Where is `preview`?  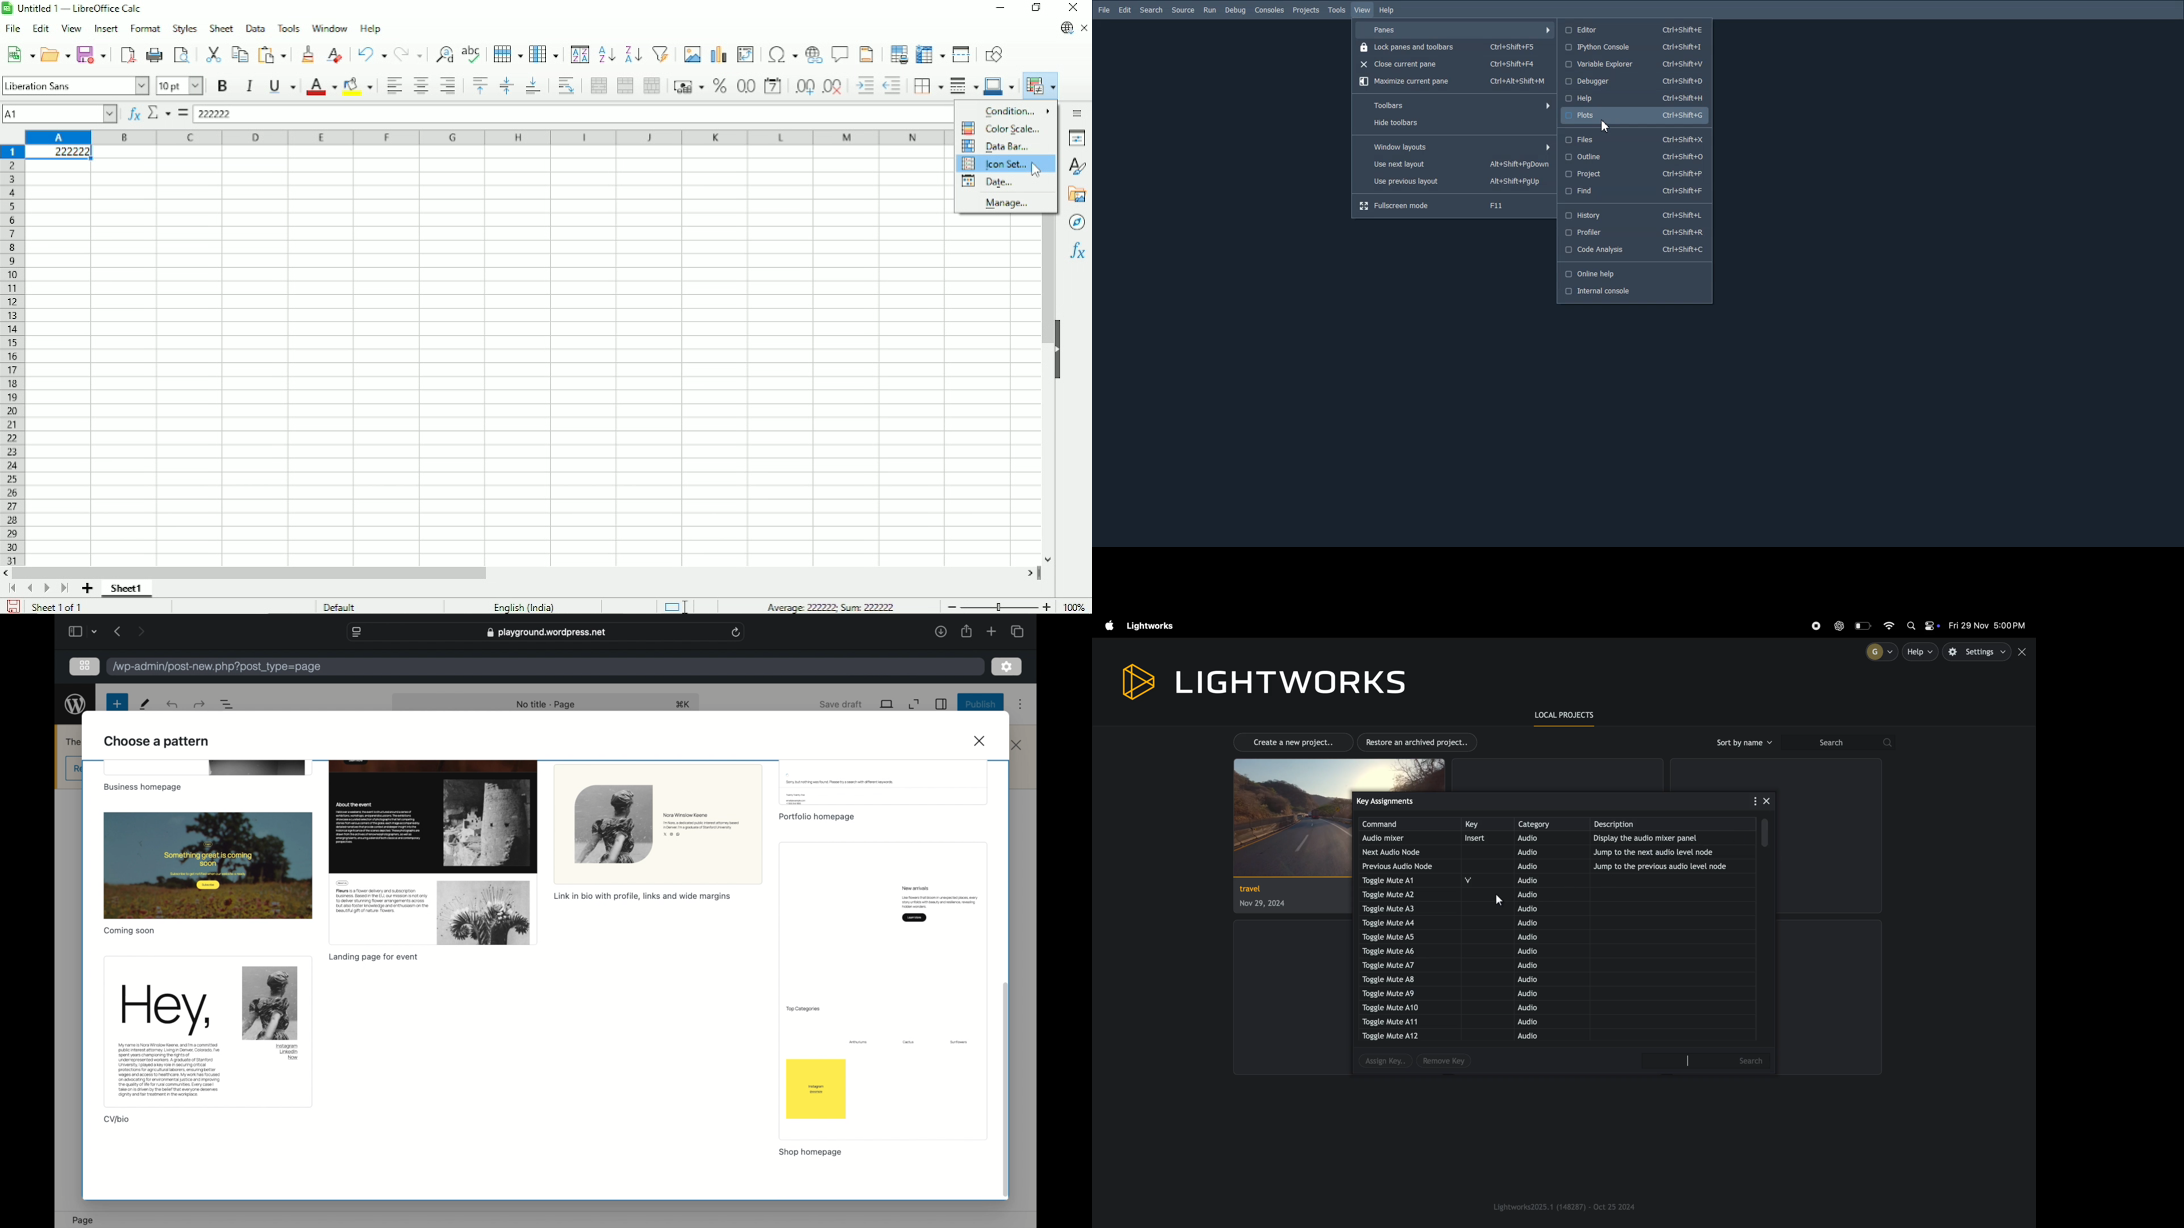
preview is located at coordinates (207, 1032).